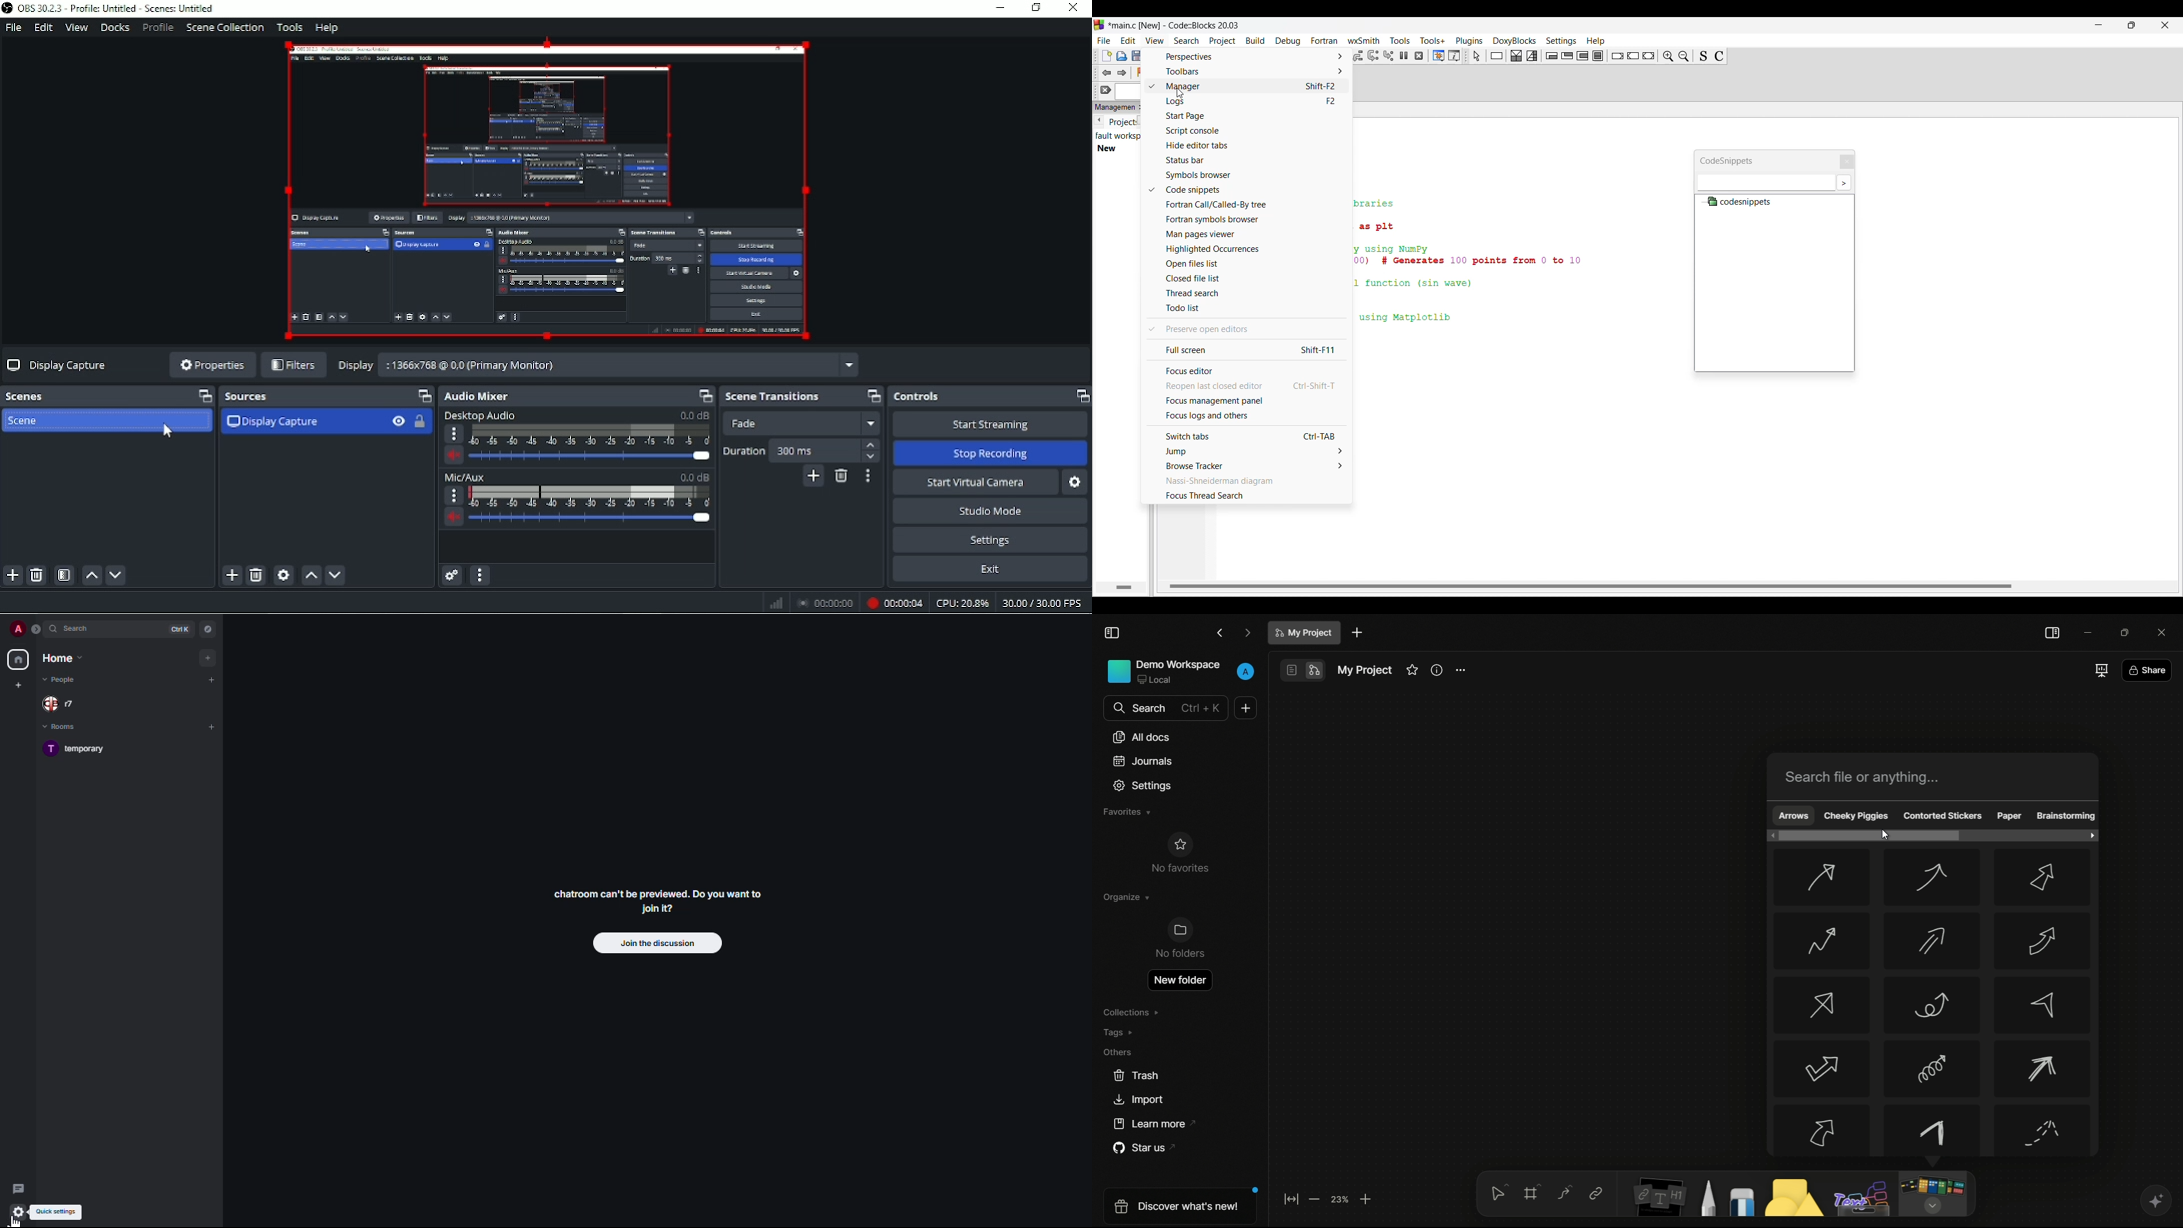 This screenshot has height=1232, width=2184. What do you see at coordinates (226, 27) in the screenshot?
I see `Scene collection` at bounding box center [226, 27].